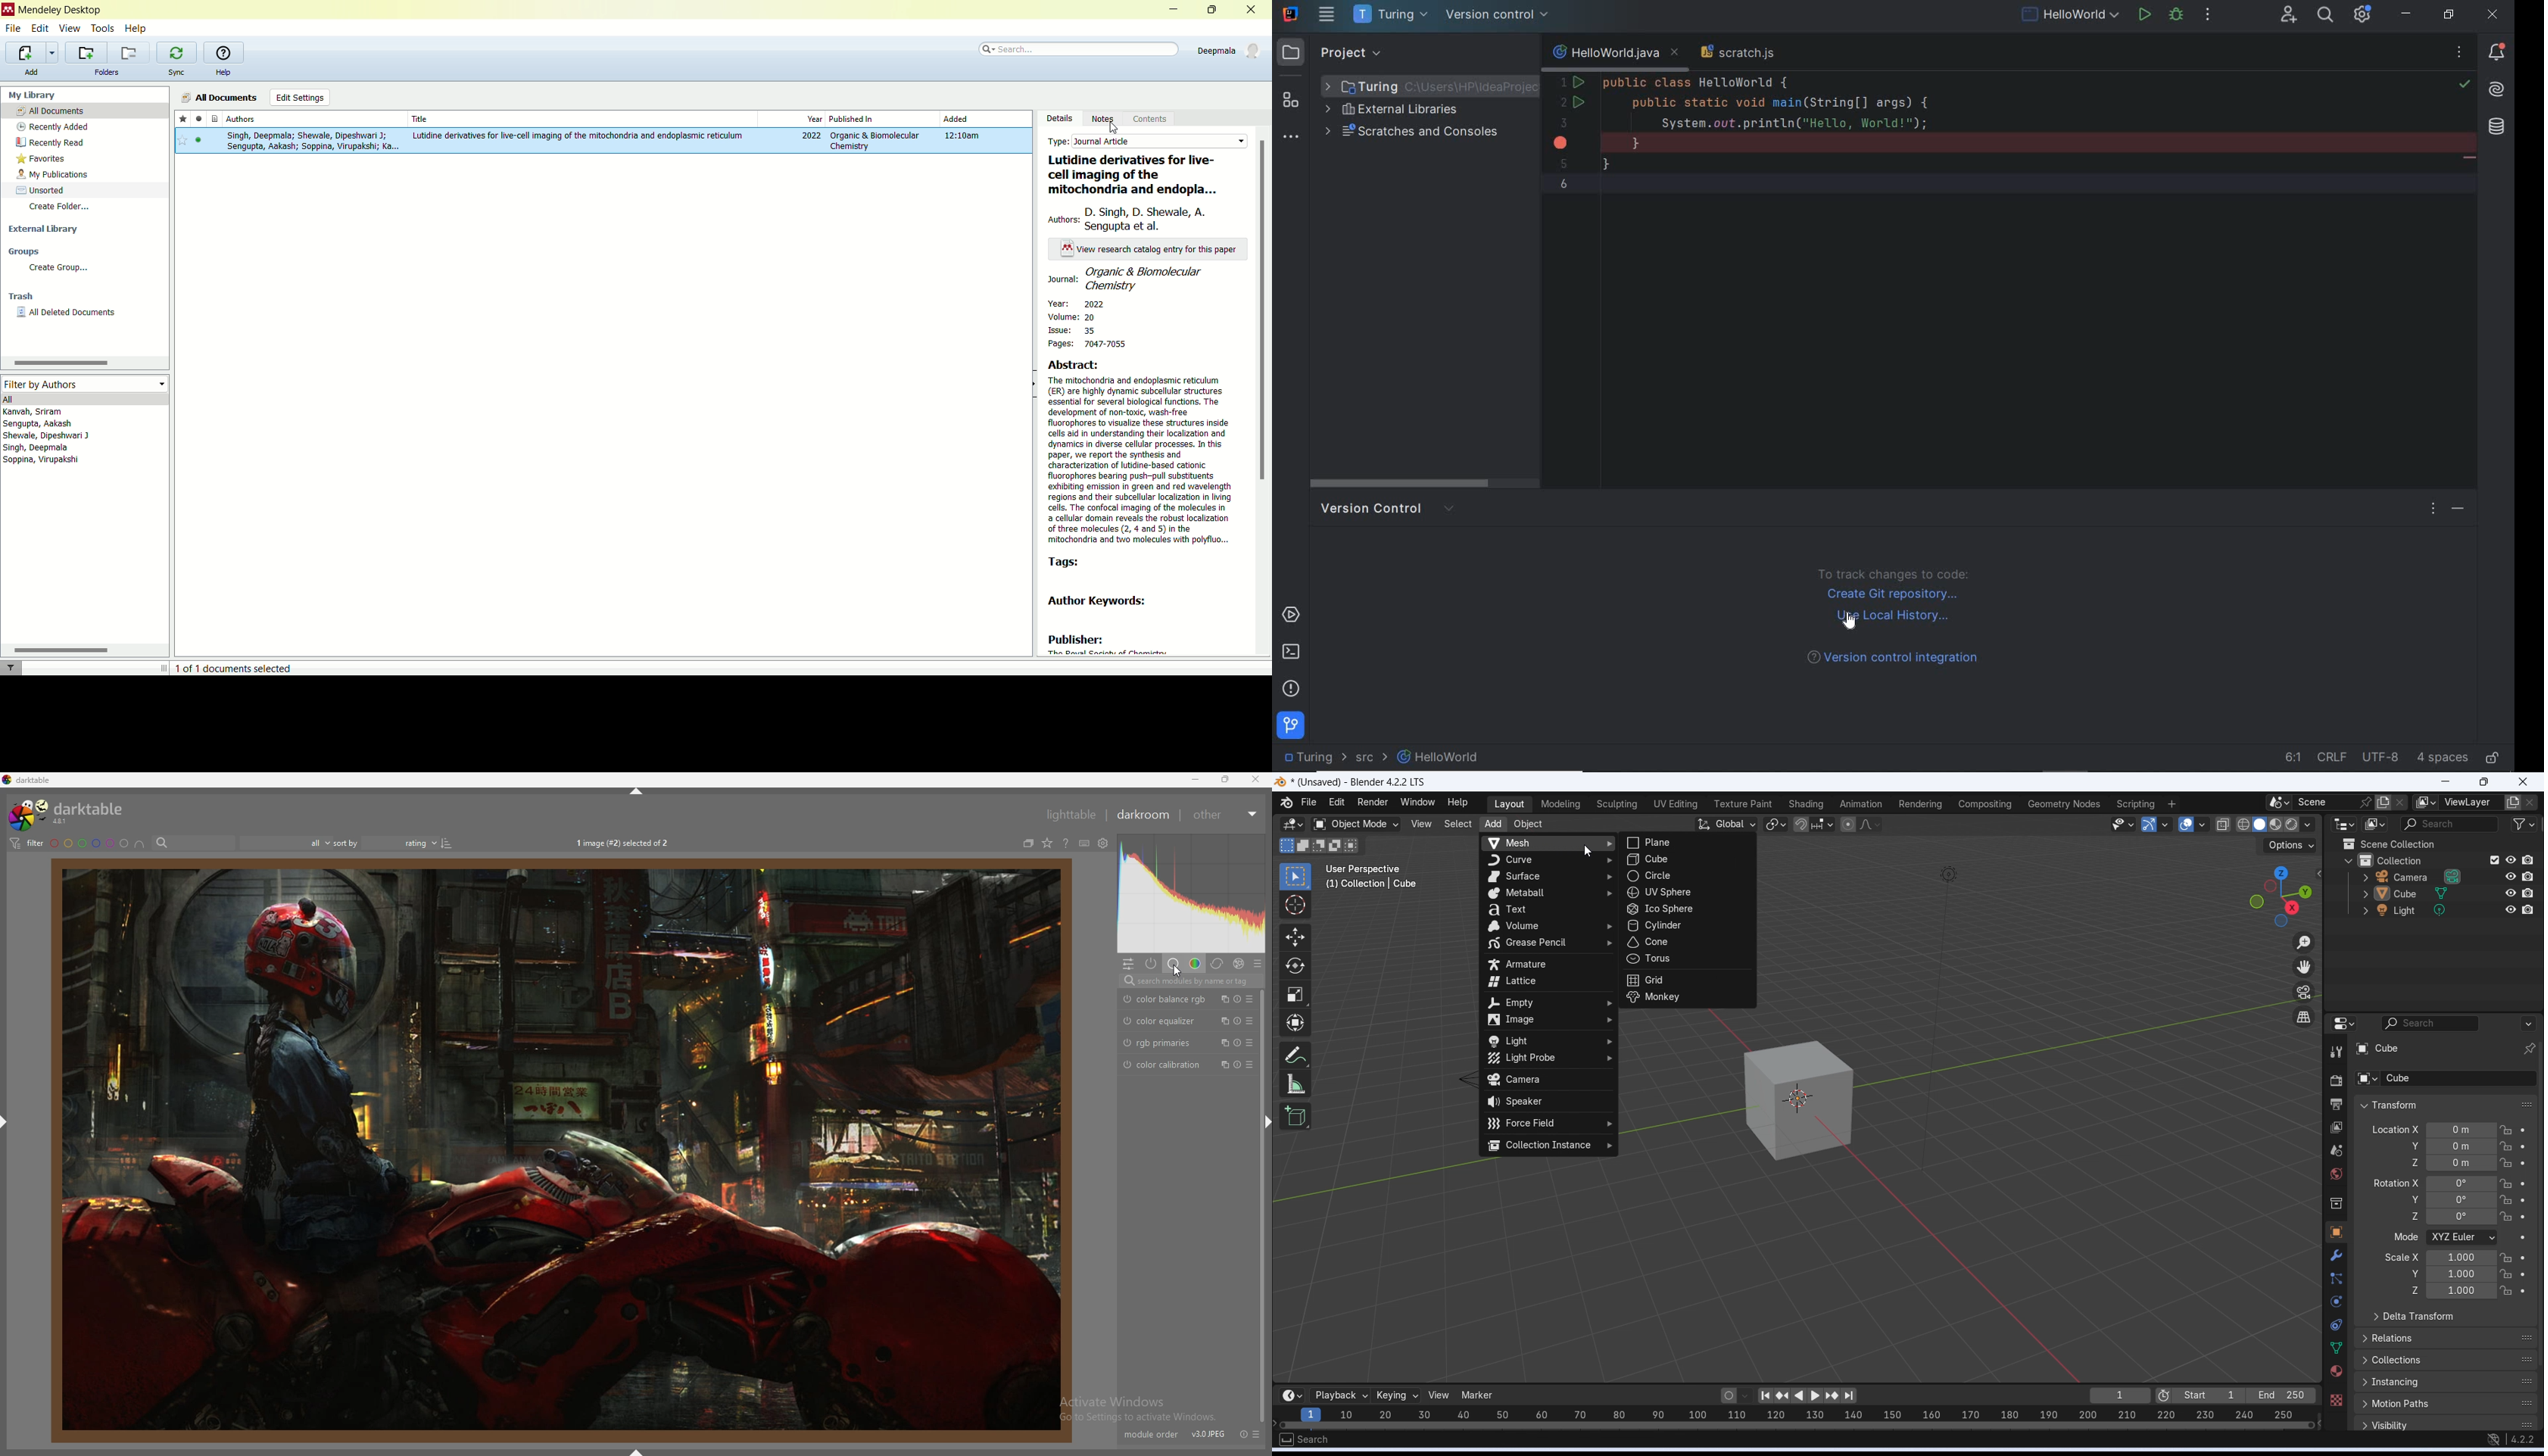 The width and height of the screenshot is (2548, 1456). Describe the element at coordinates (8, 10) in the screenshot. I see `logo` at that location.